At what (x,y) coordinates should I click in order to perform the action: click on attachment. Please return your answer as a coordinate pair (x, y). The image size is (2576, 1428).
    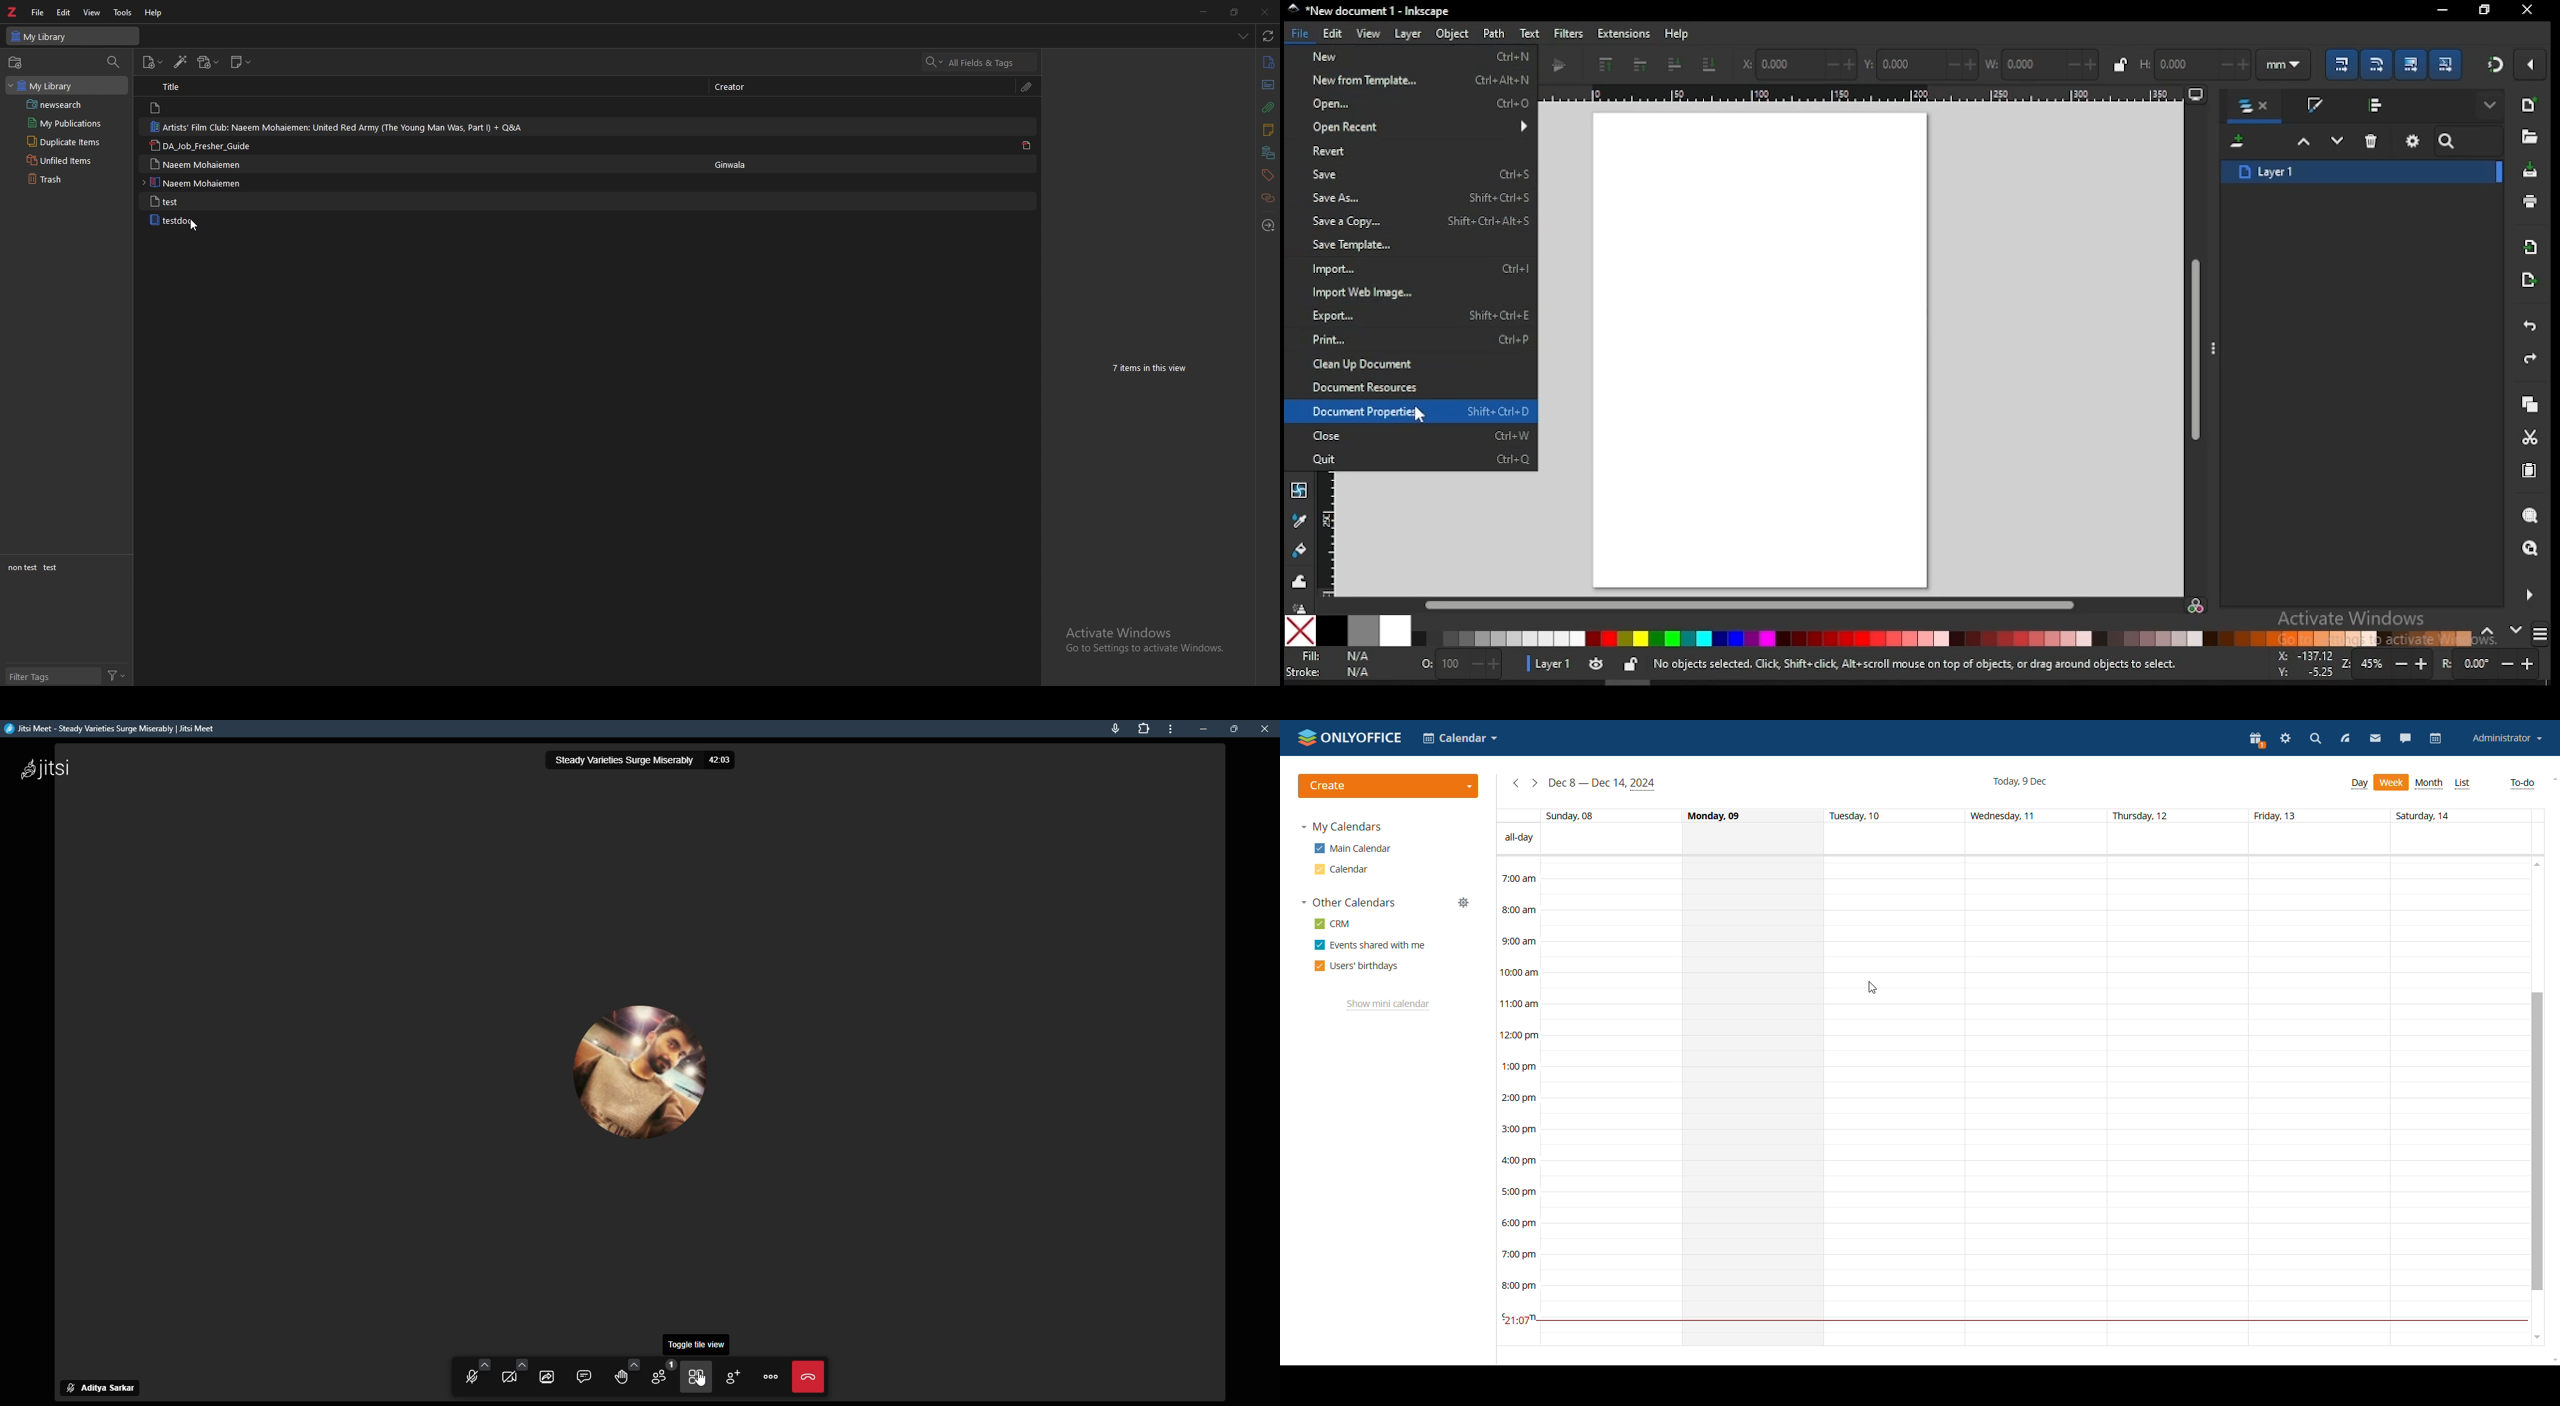
    Looking at the image, I should click on (1267, 107).